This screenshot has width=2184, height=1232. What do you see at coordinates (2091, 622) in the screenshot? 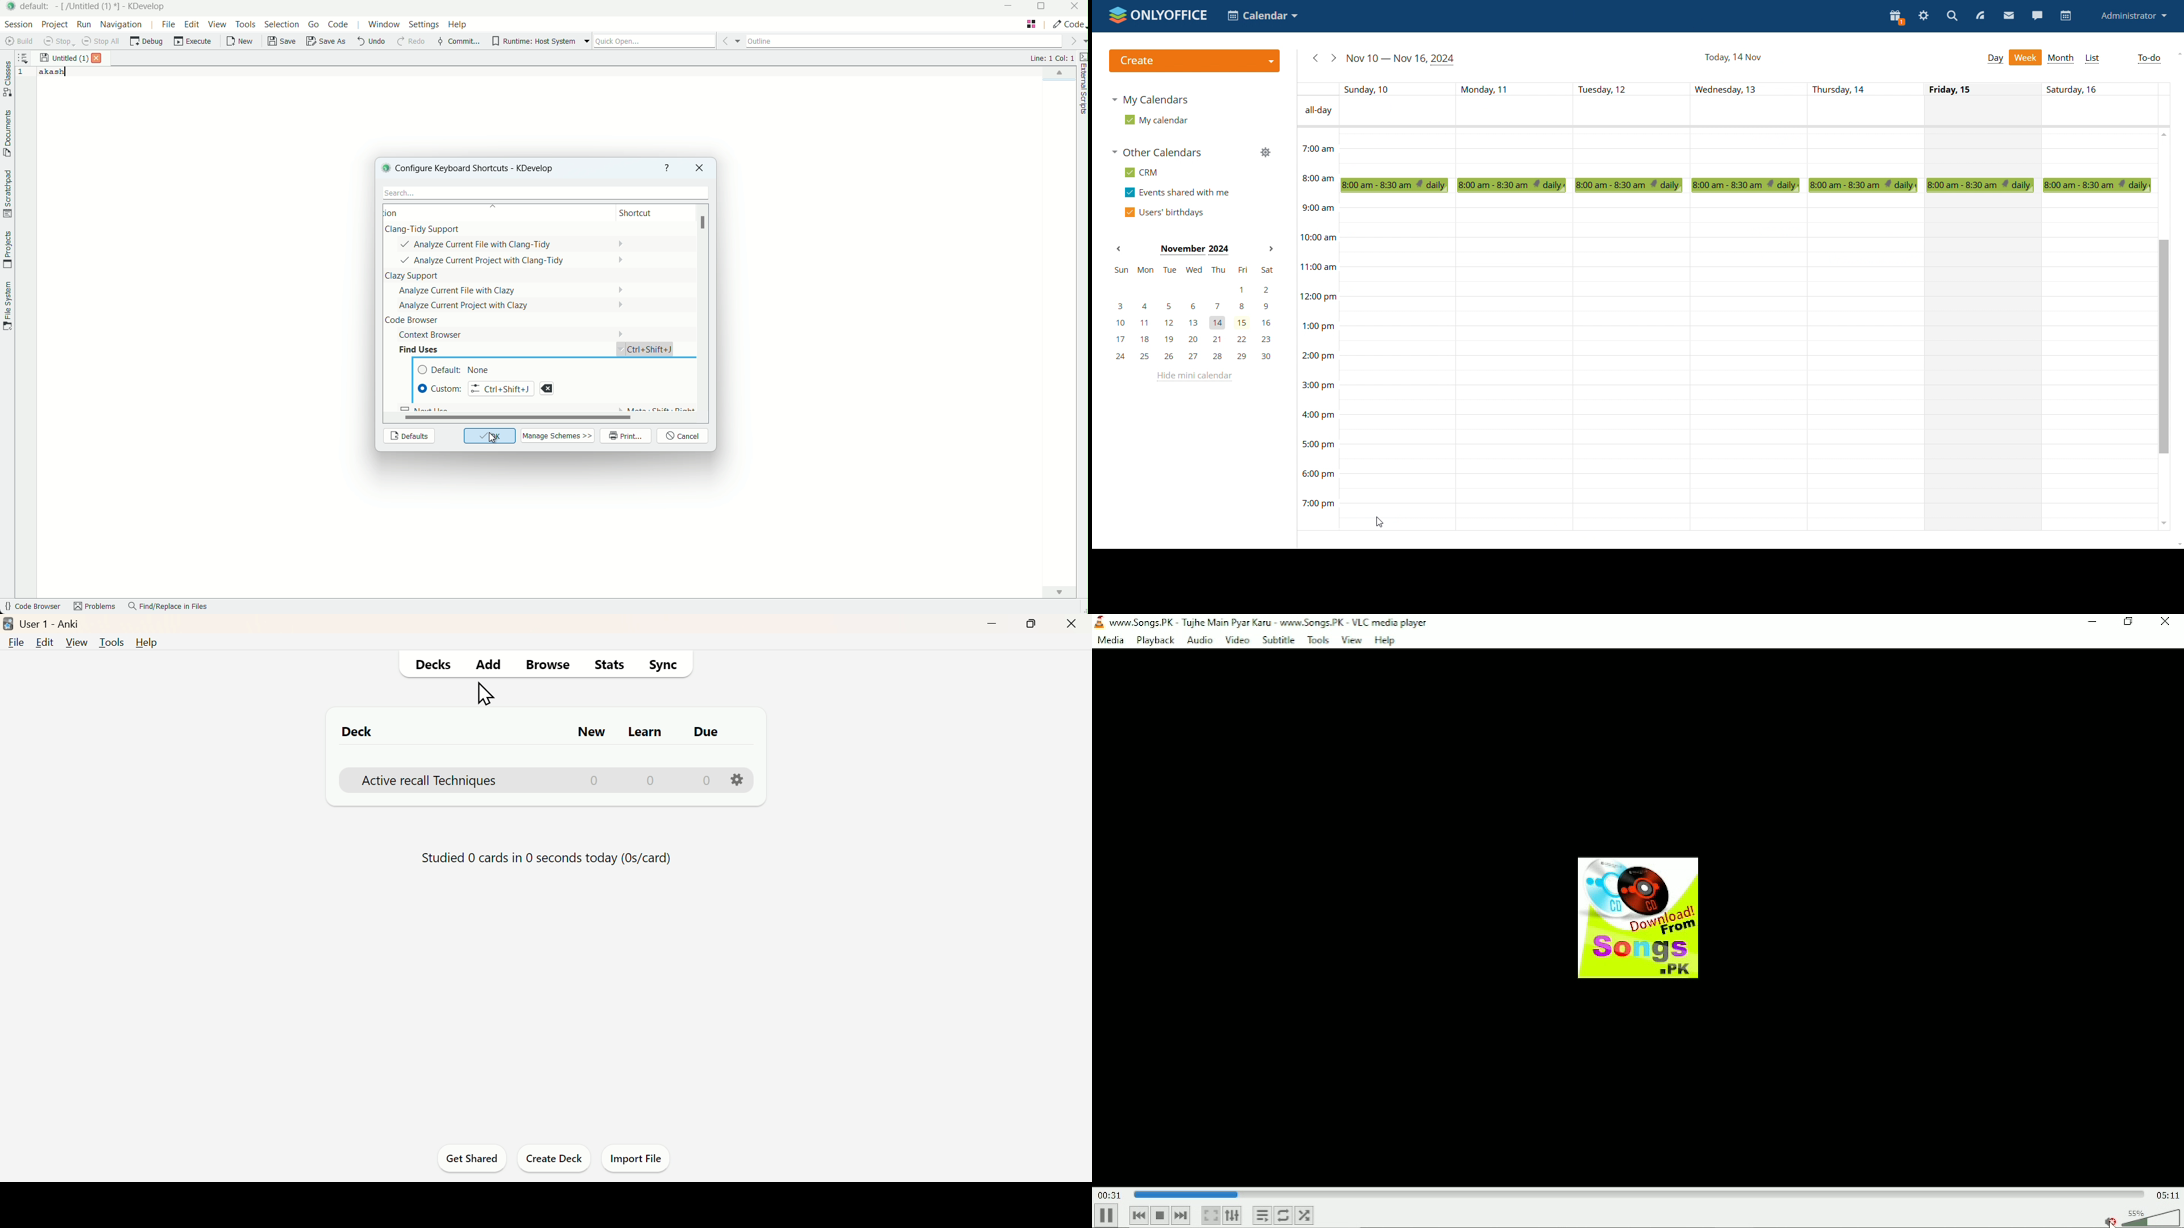
I see `Minimize` at bounding box center [2091, 622].